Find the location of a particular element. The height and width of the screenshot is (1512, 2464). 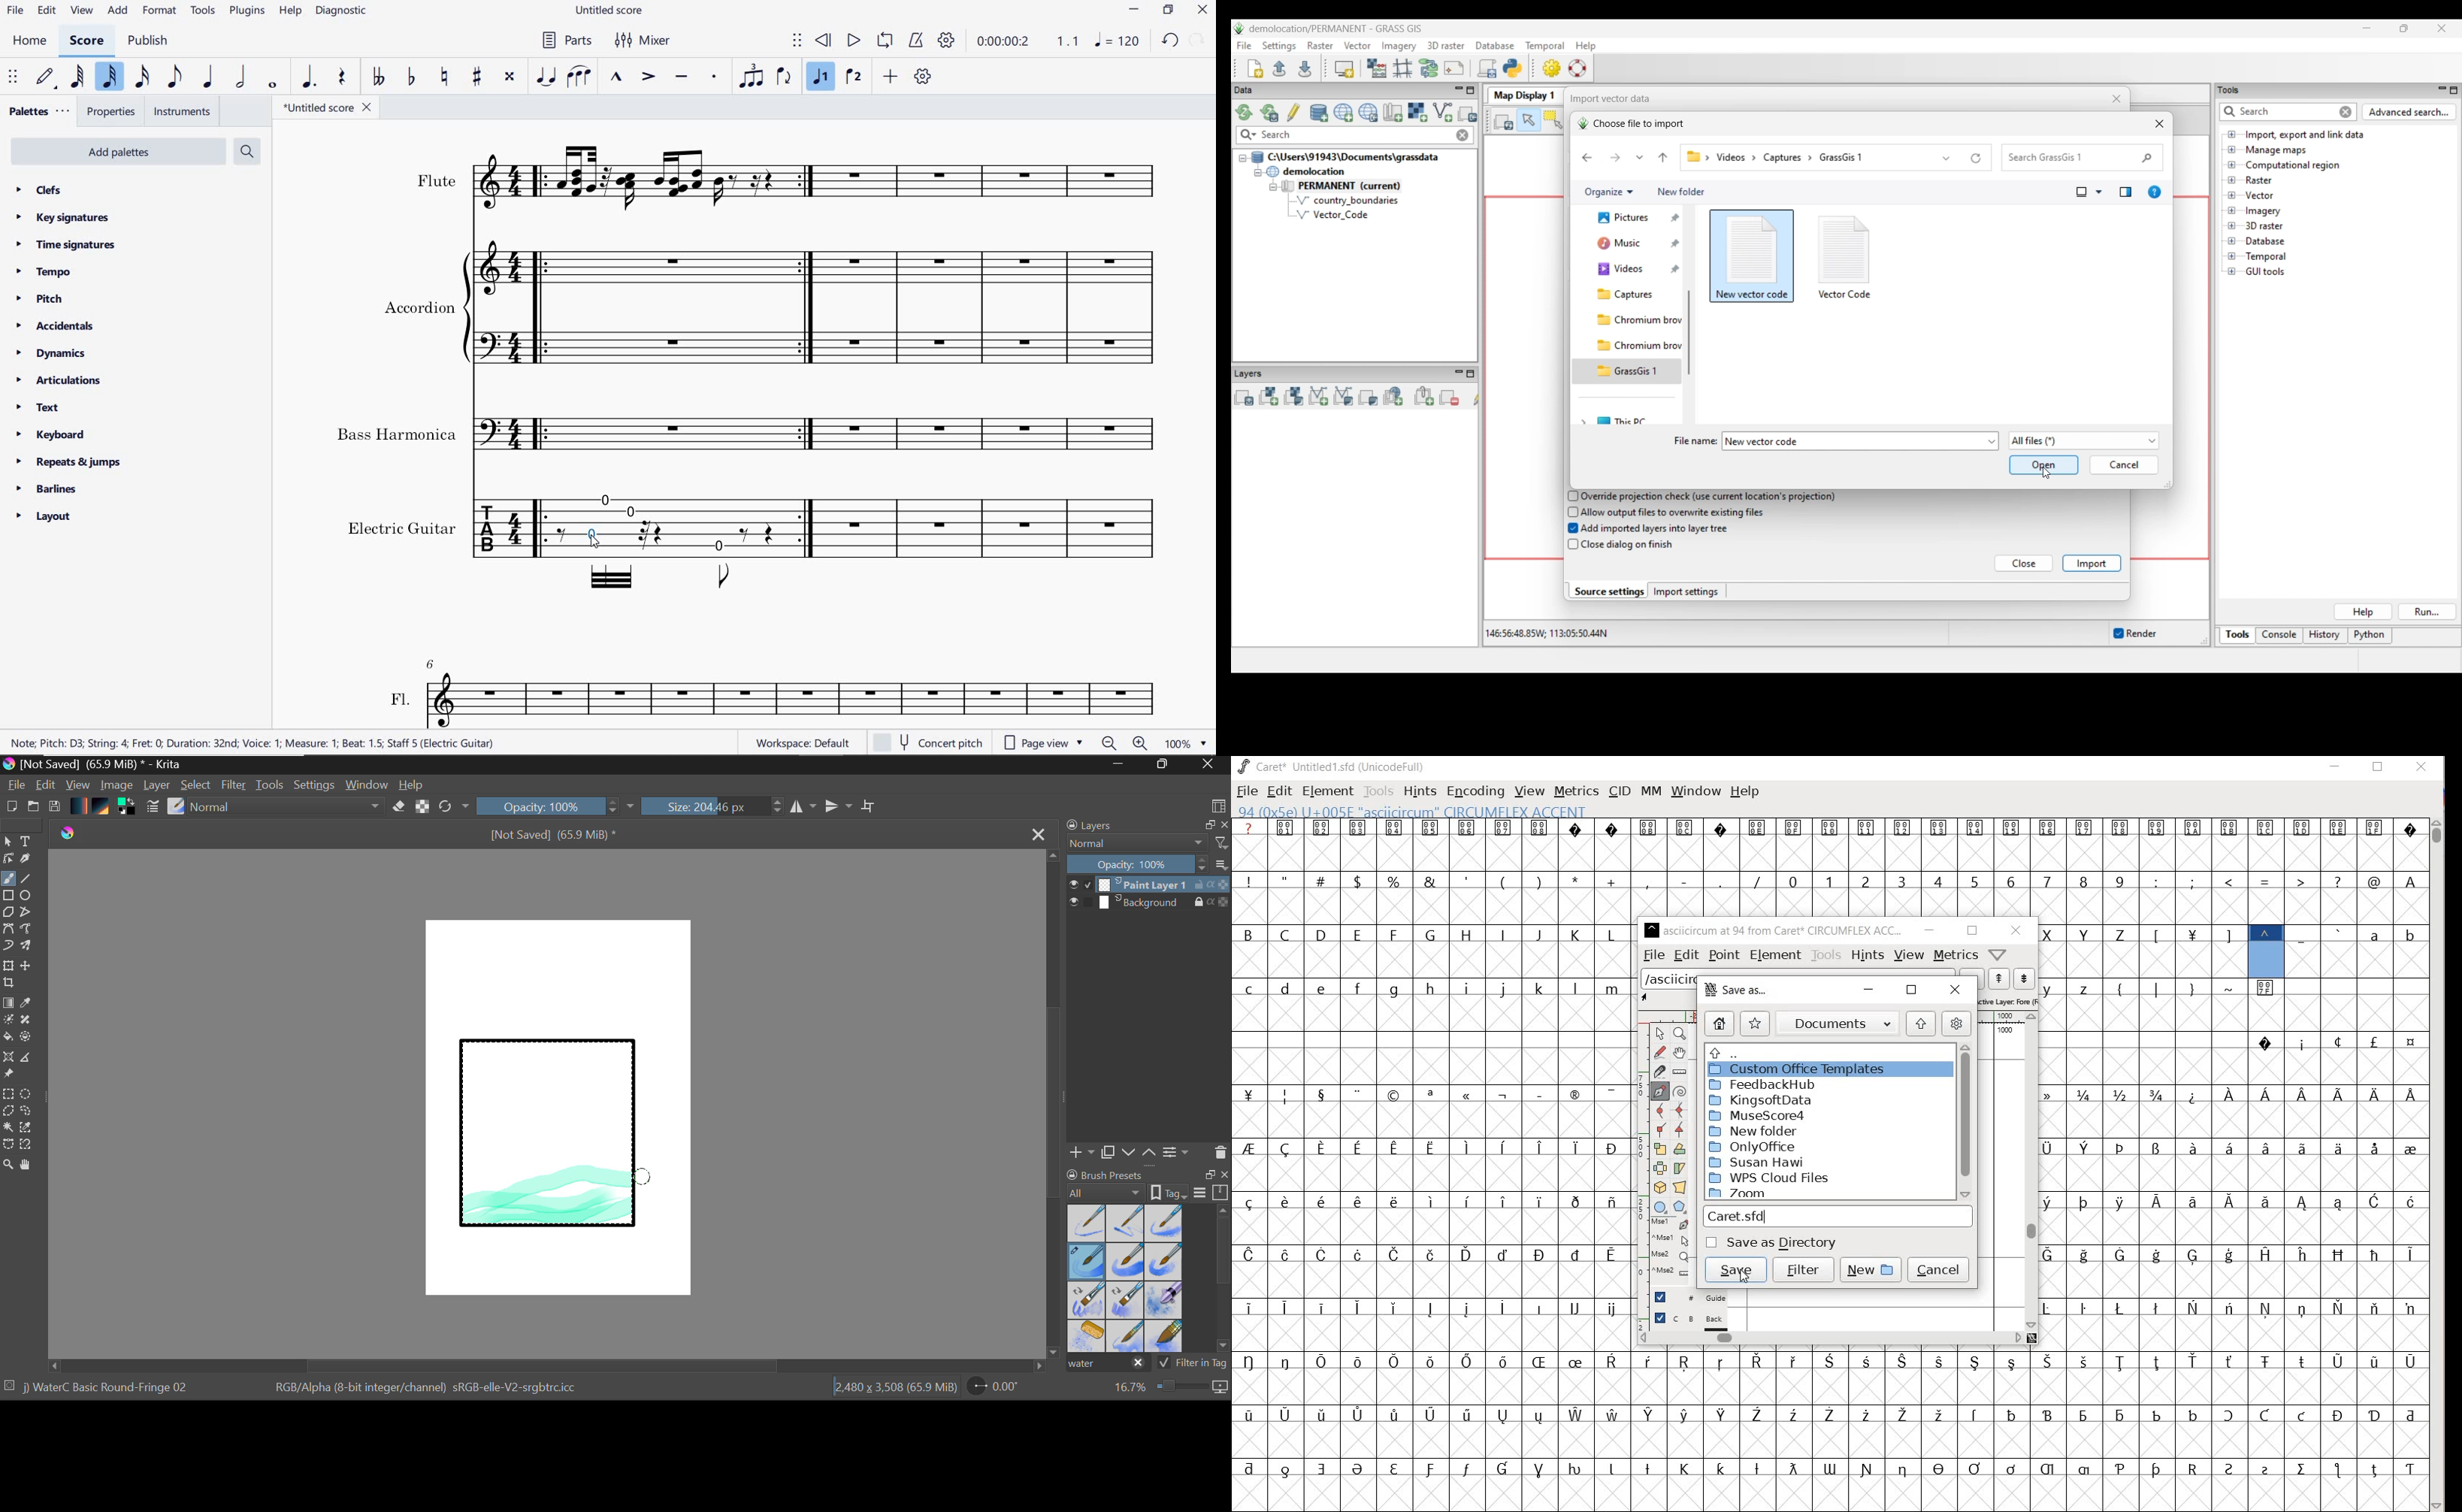

tenuto is located at coordinates (683, 77).